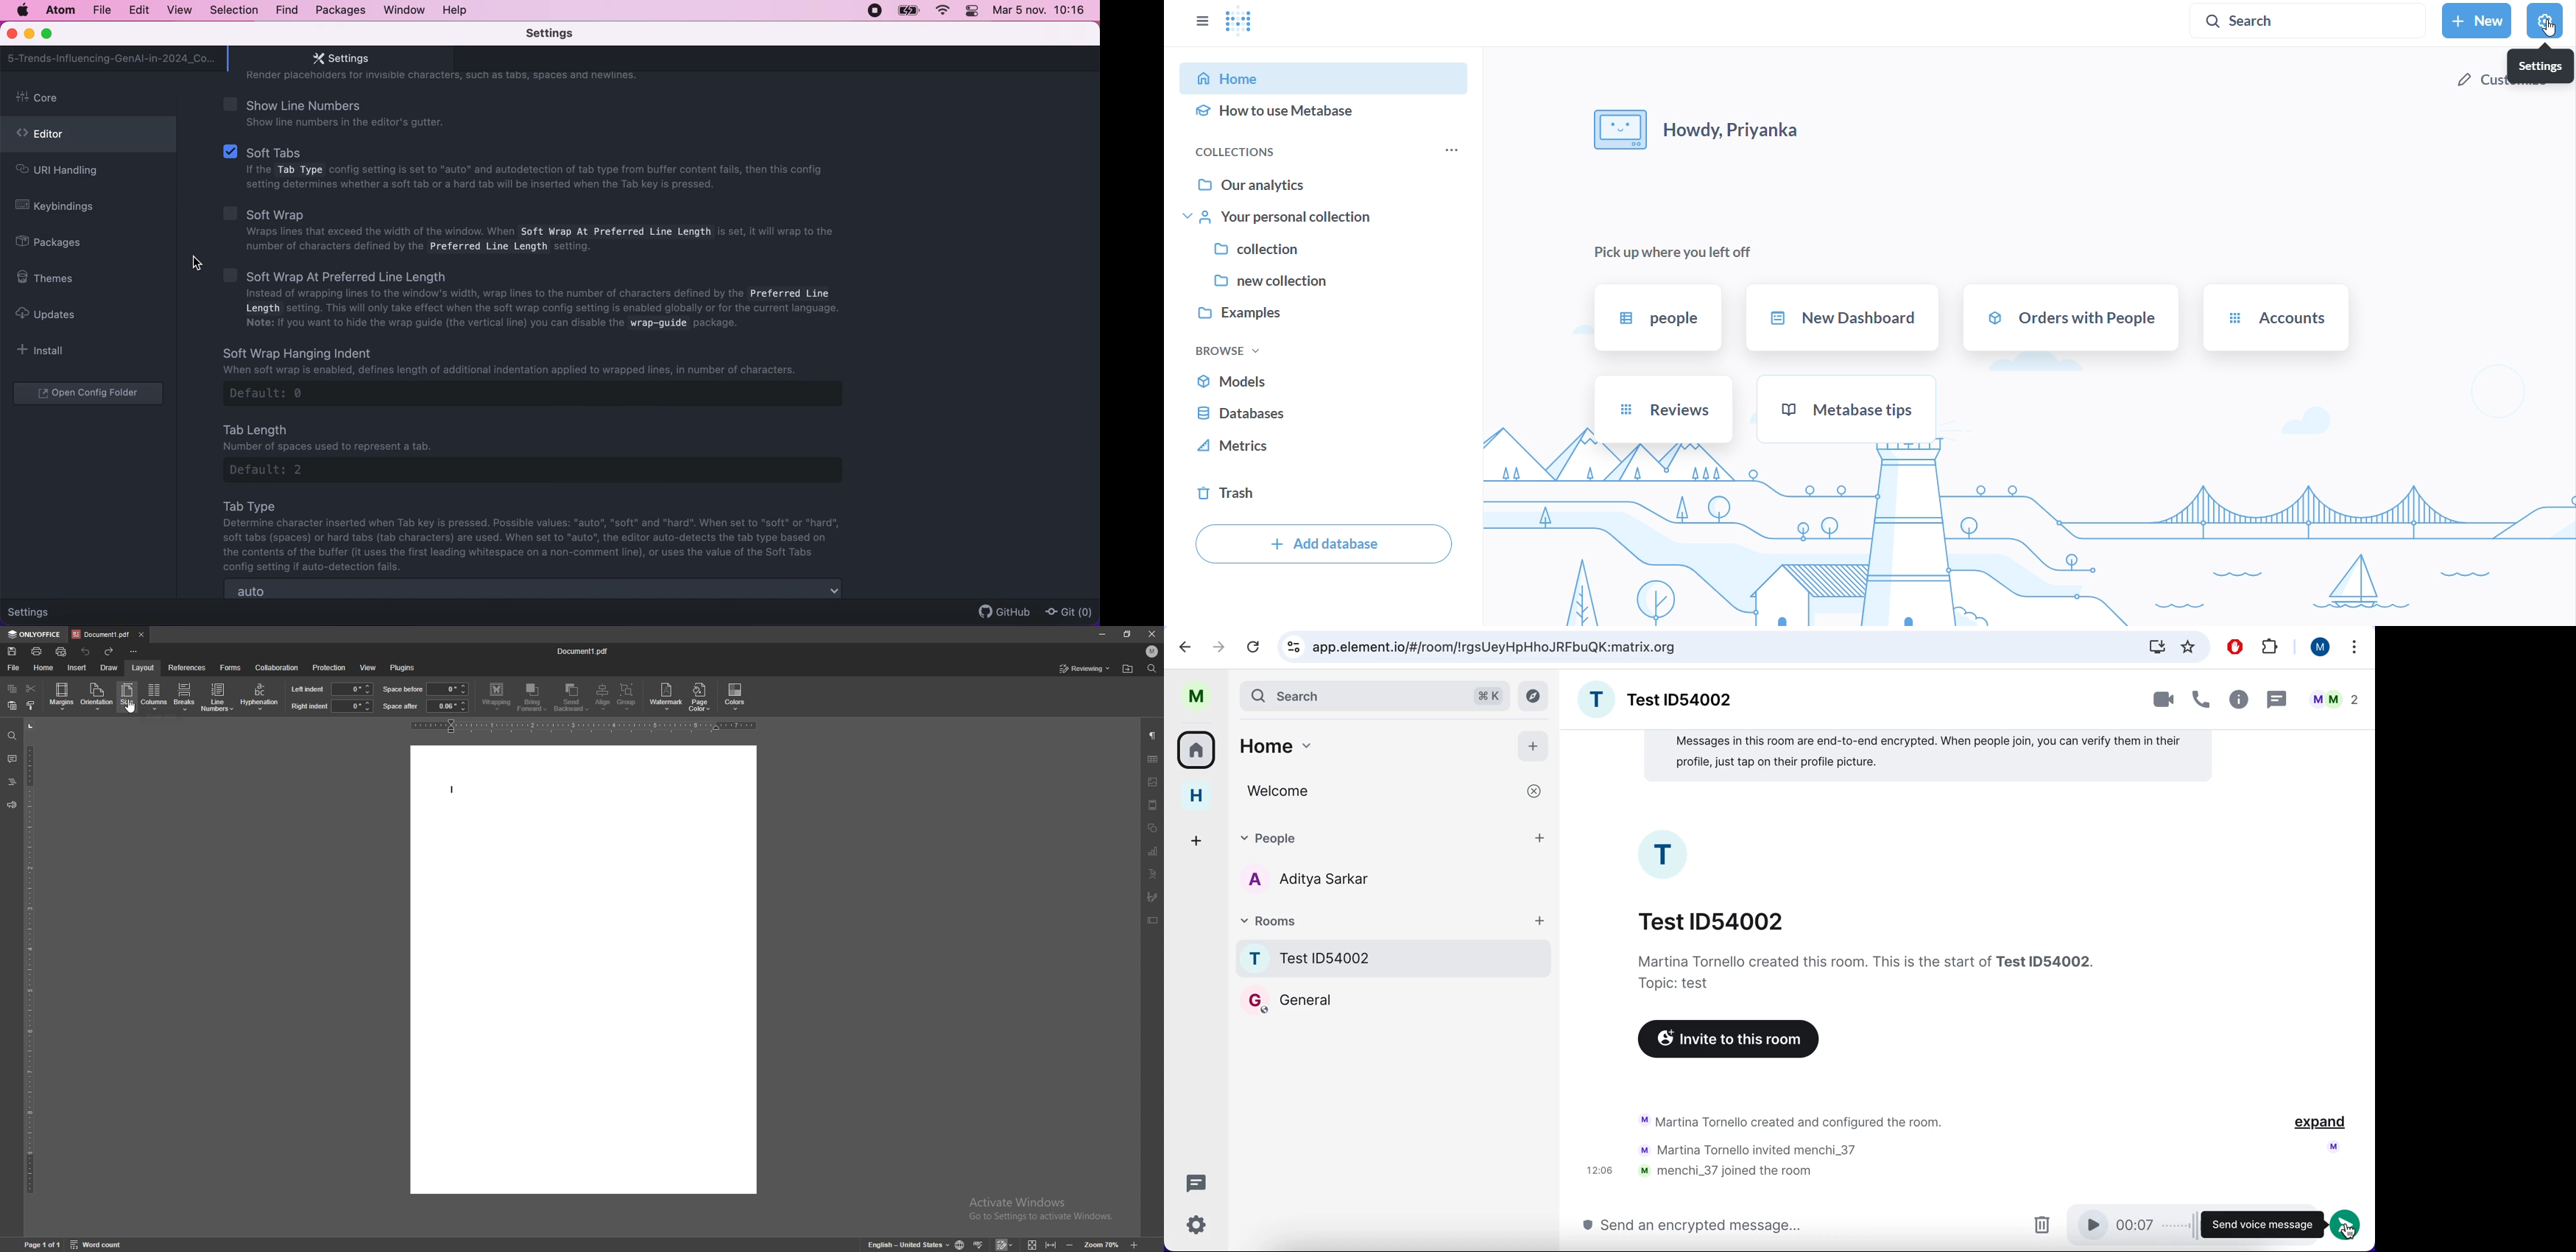 The image size is (2576, 1260). I want to click on how to use metabase, so click(1327, 115).